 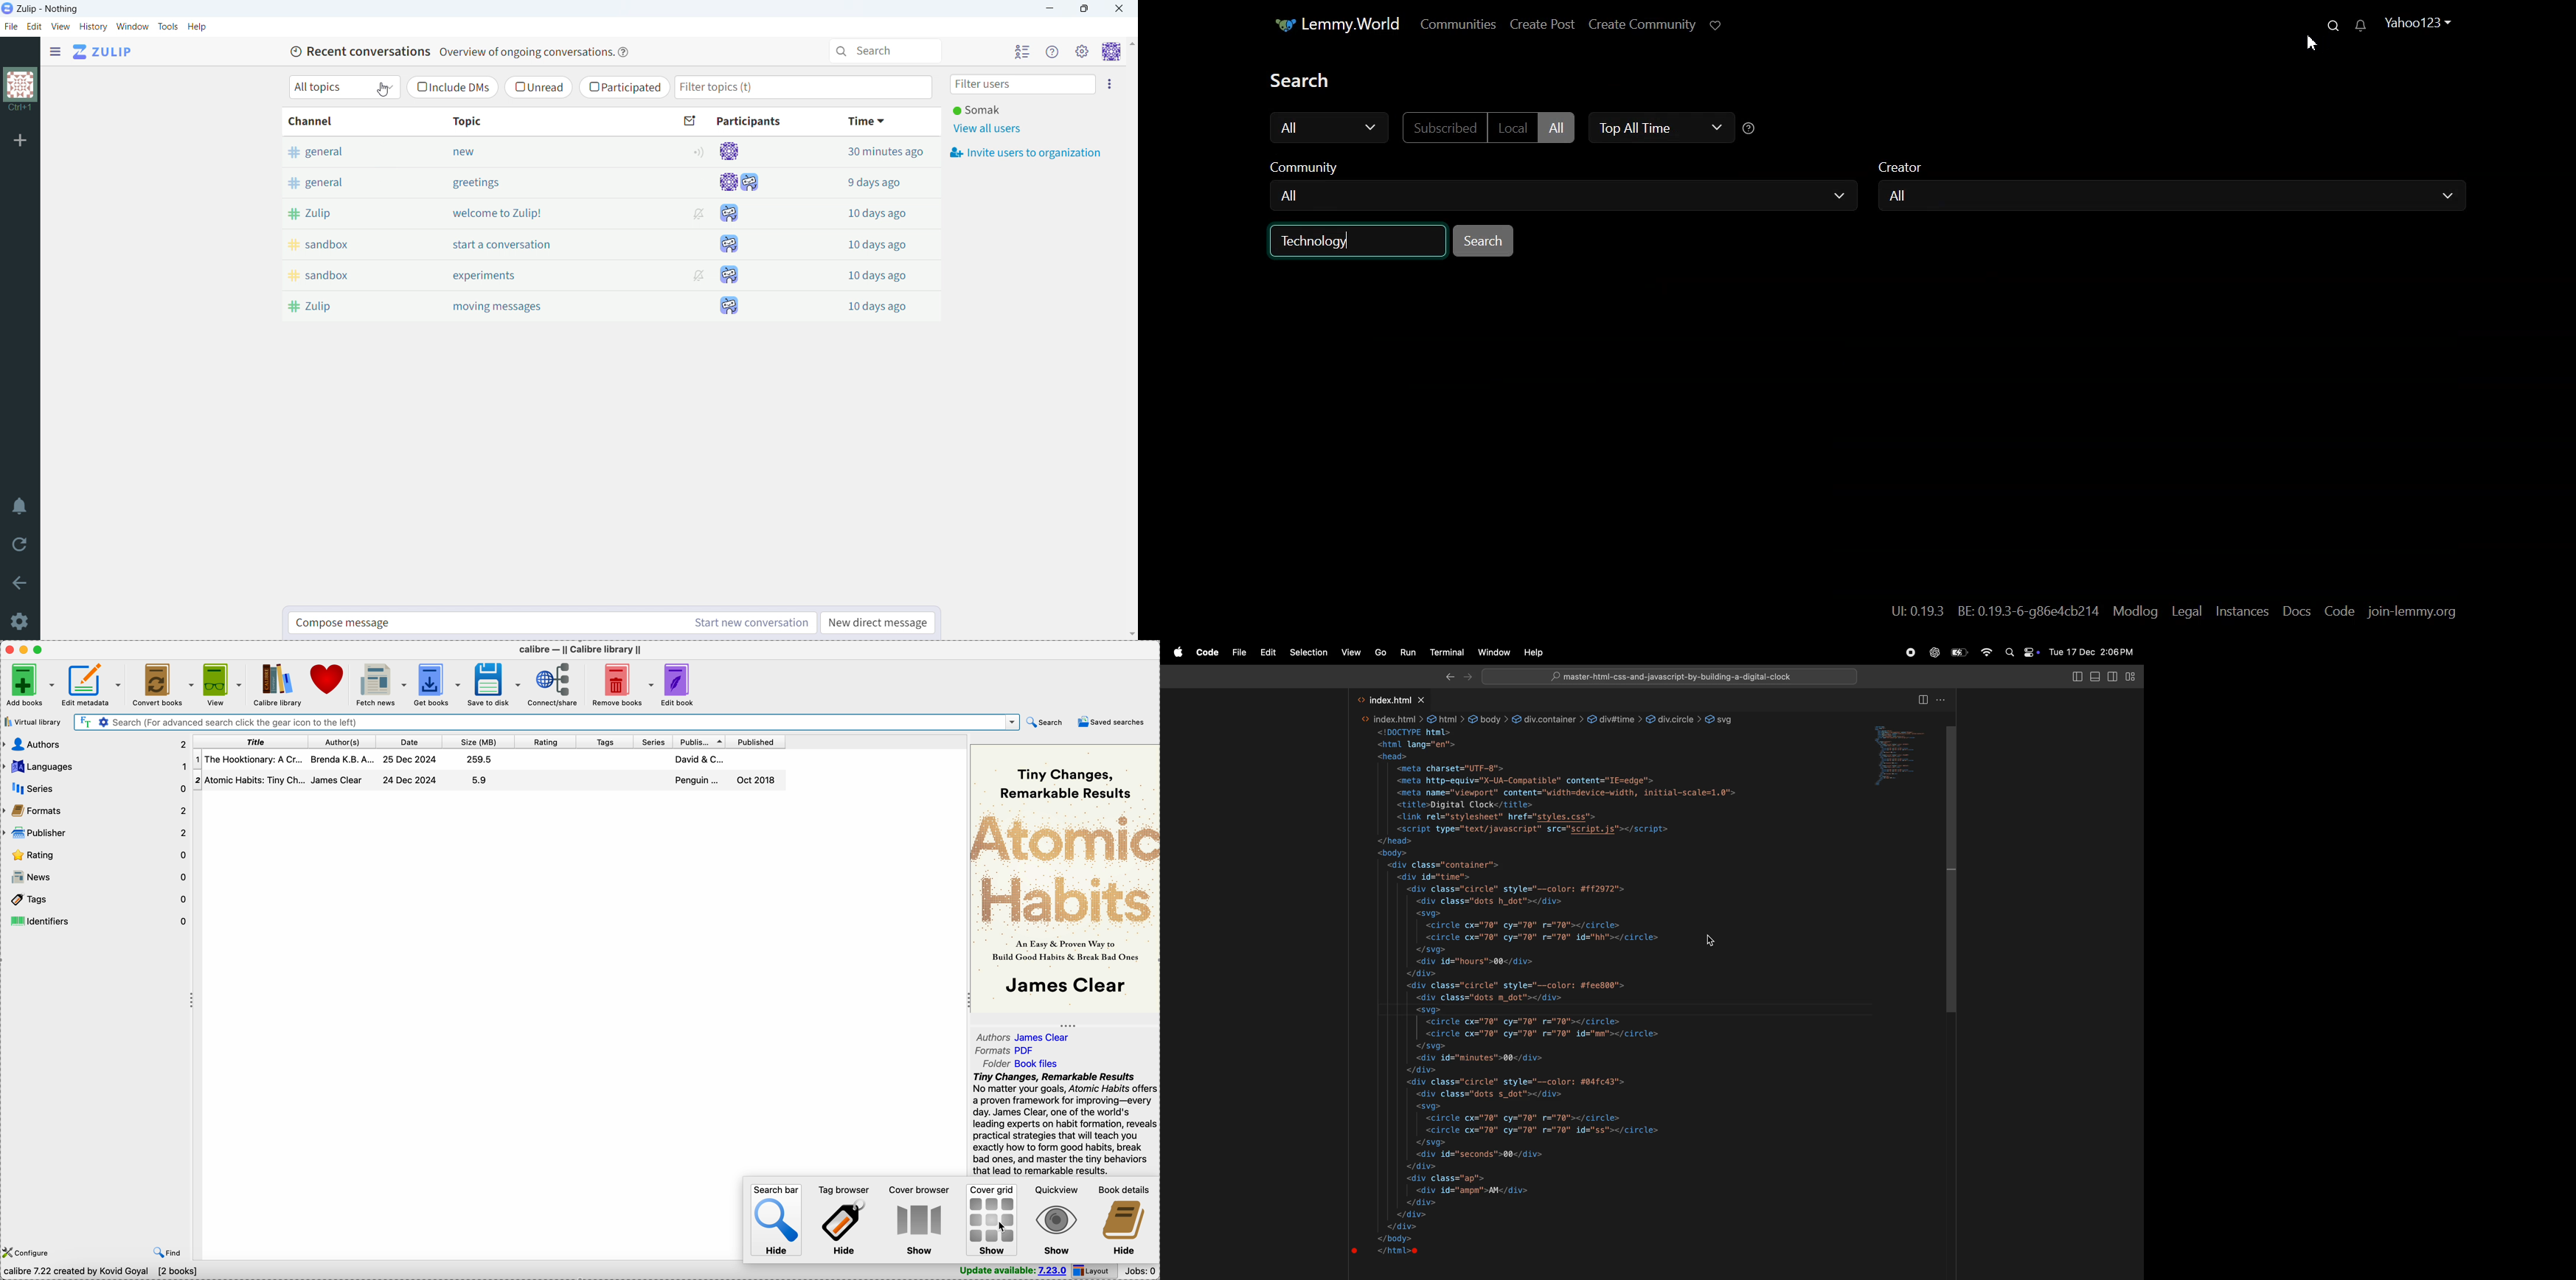 I want to click on history, so click(x=93, y=27).